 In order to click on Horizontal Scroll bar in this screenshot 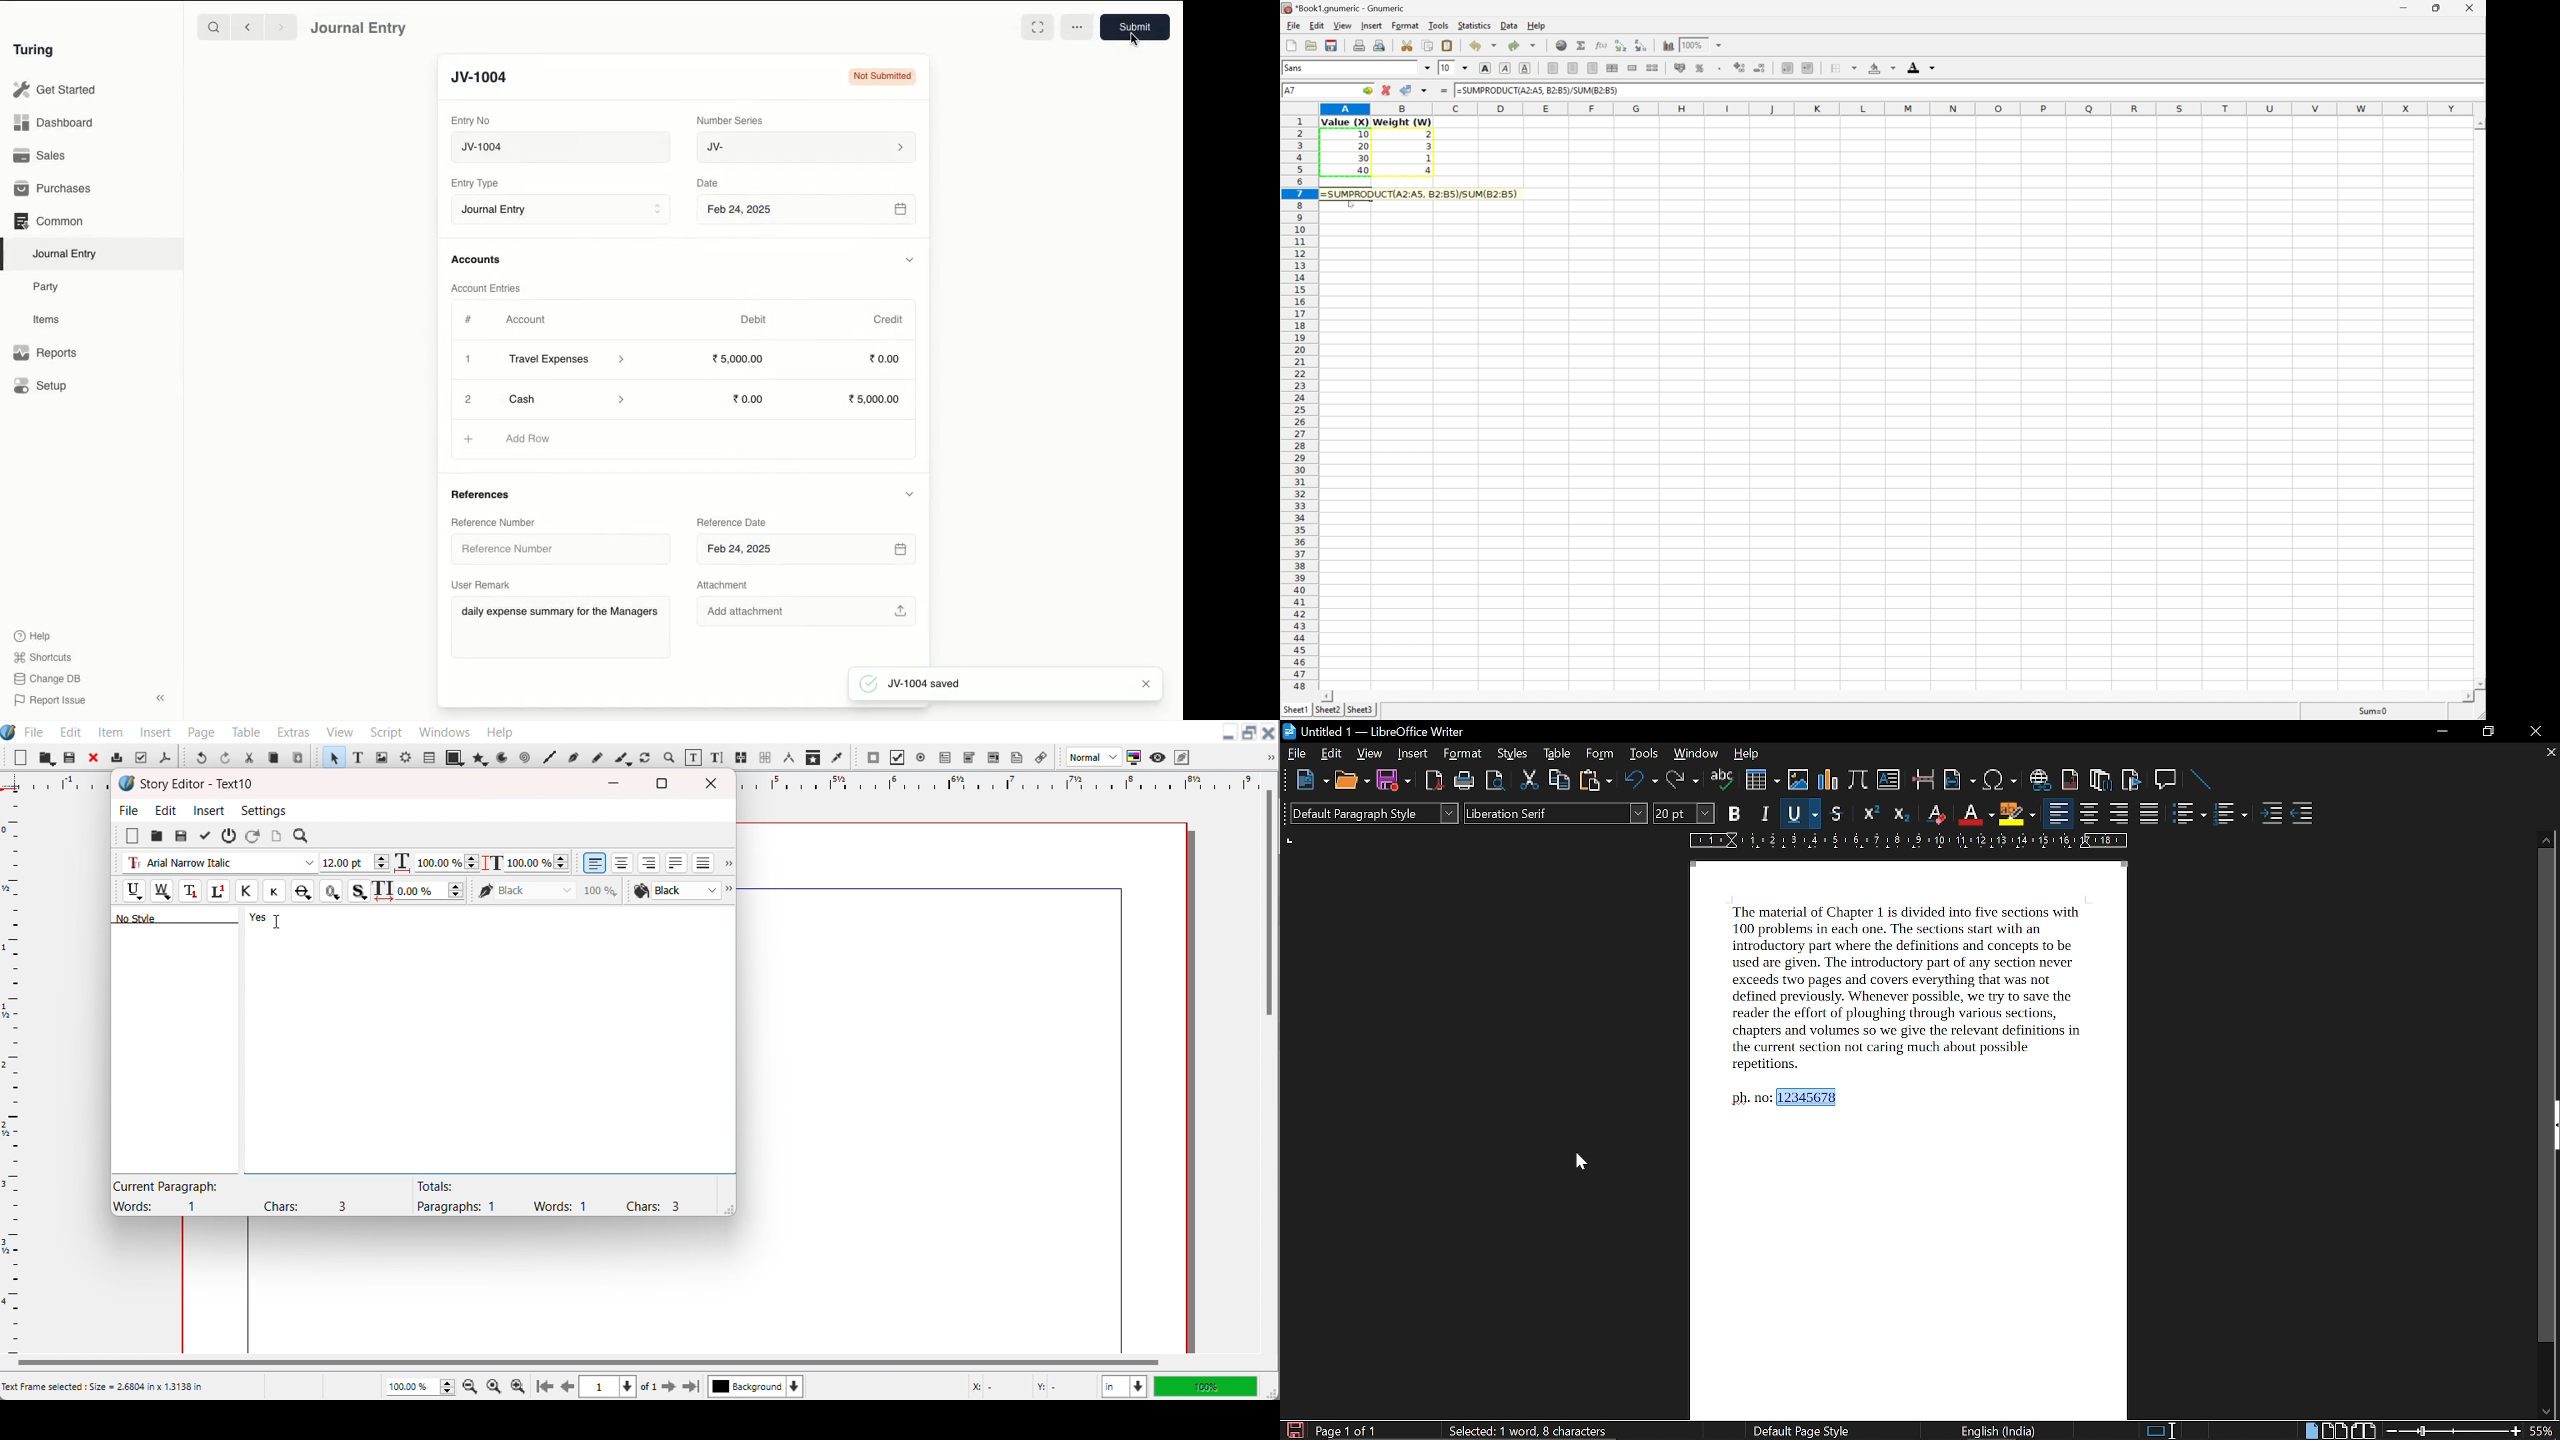, I will do `click(586, 1362)`.